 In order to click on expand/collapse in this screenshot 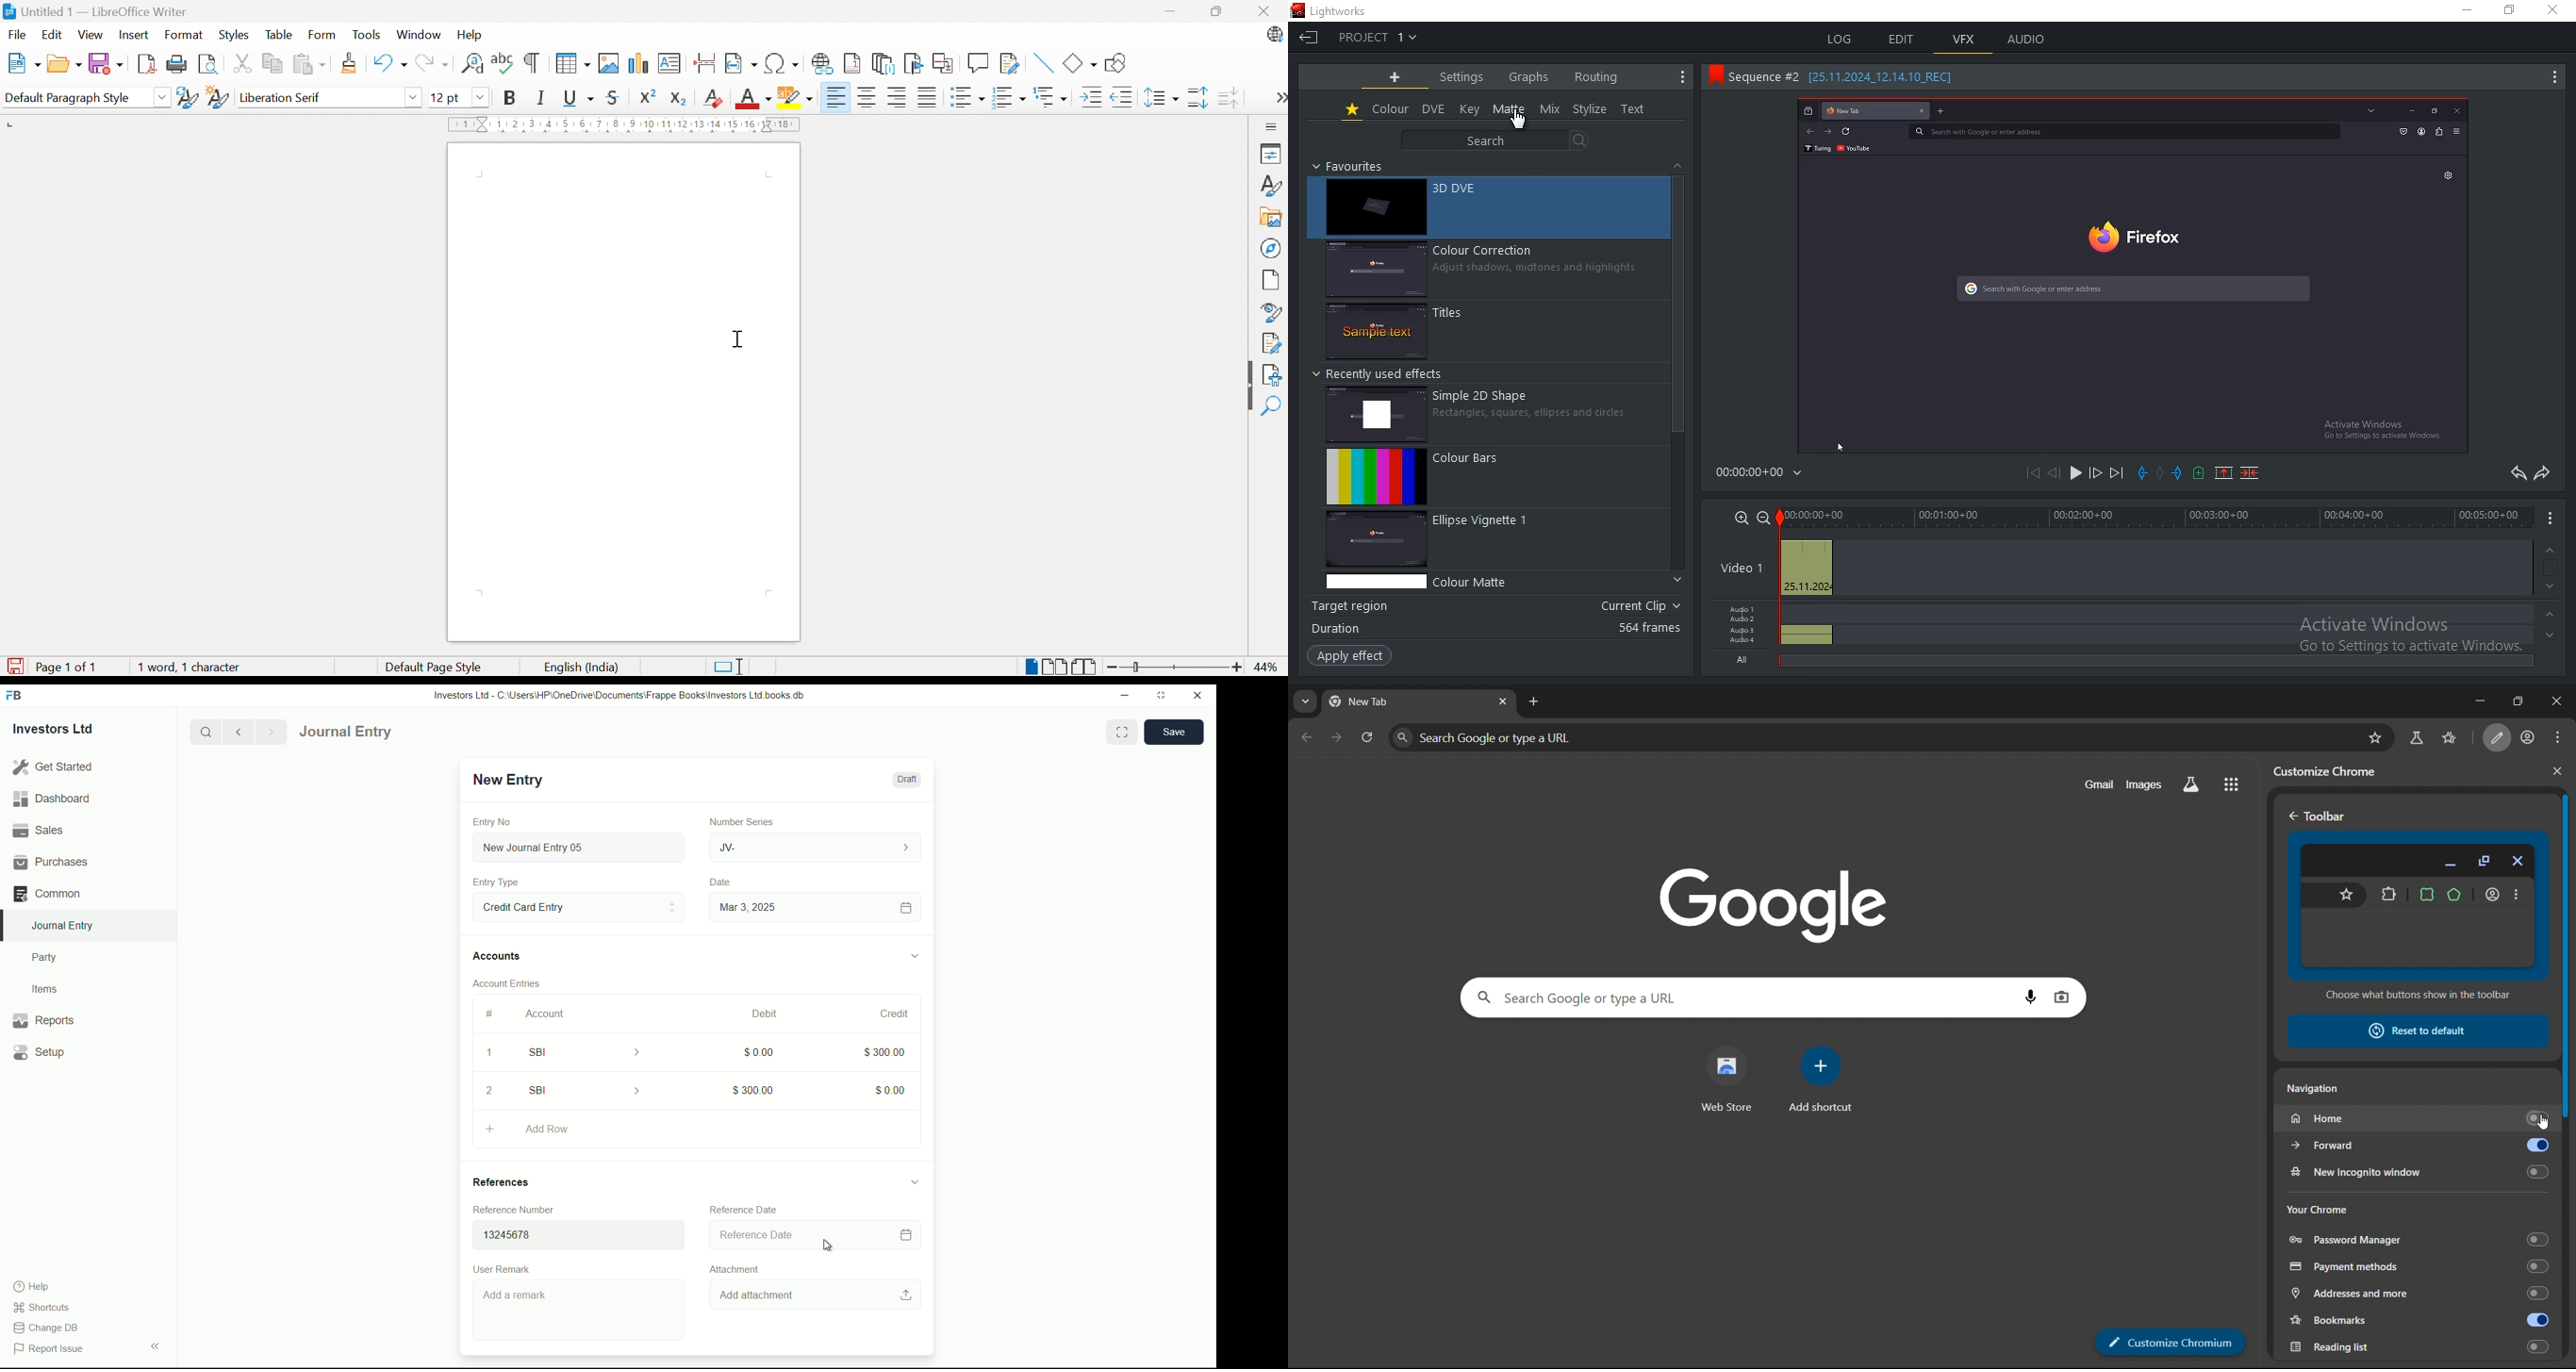, I will do `click(914, 954)`.